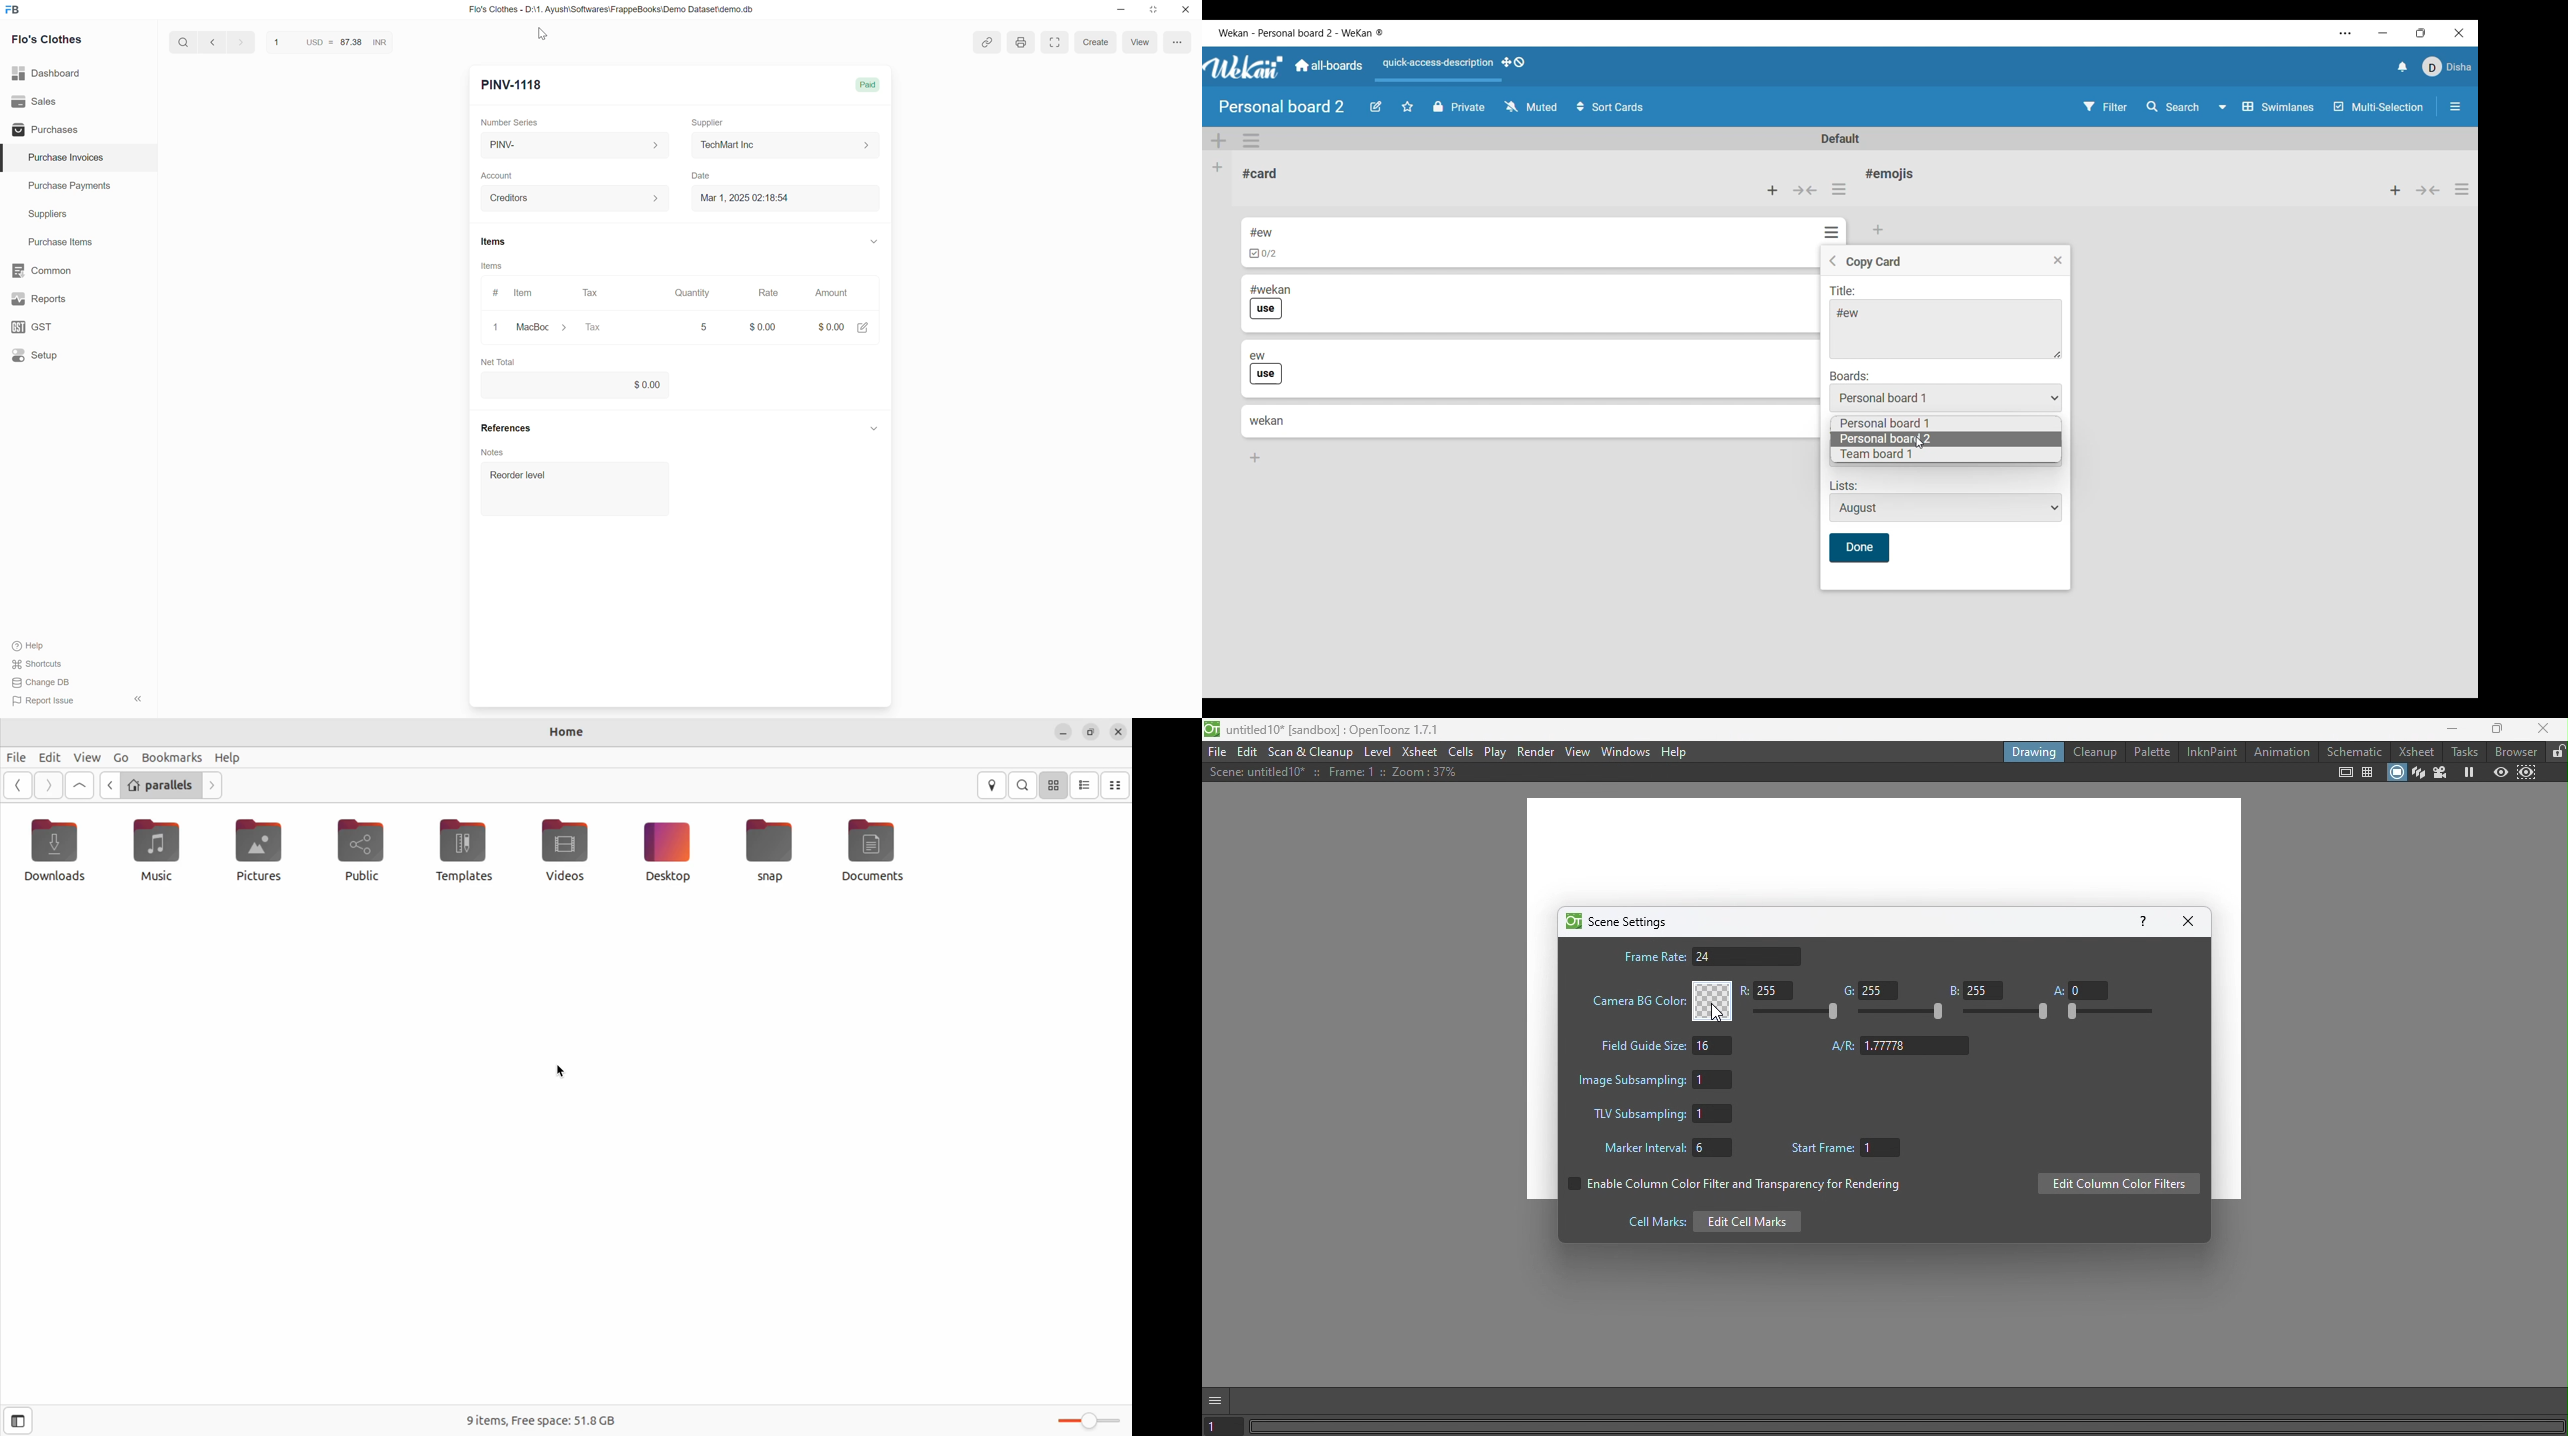  Describe the element at coordinates (1975, 990) in the screenshot. I see `B` at that location.